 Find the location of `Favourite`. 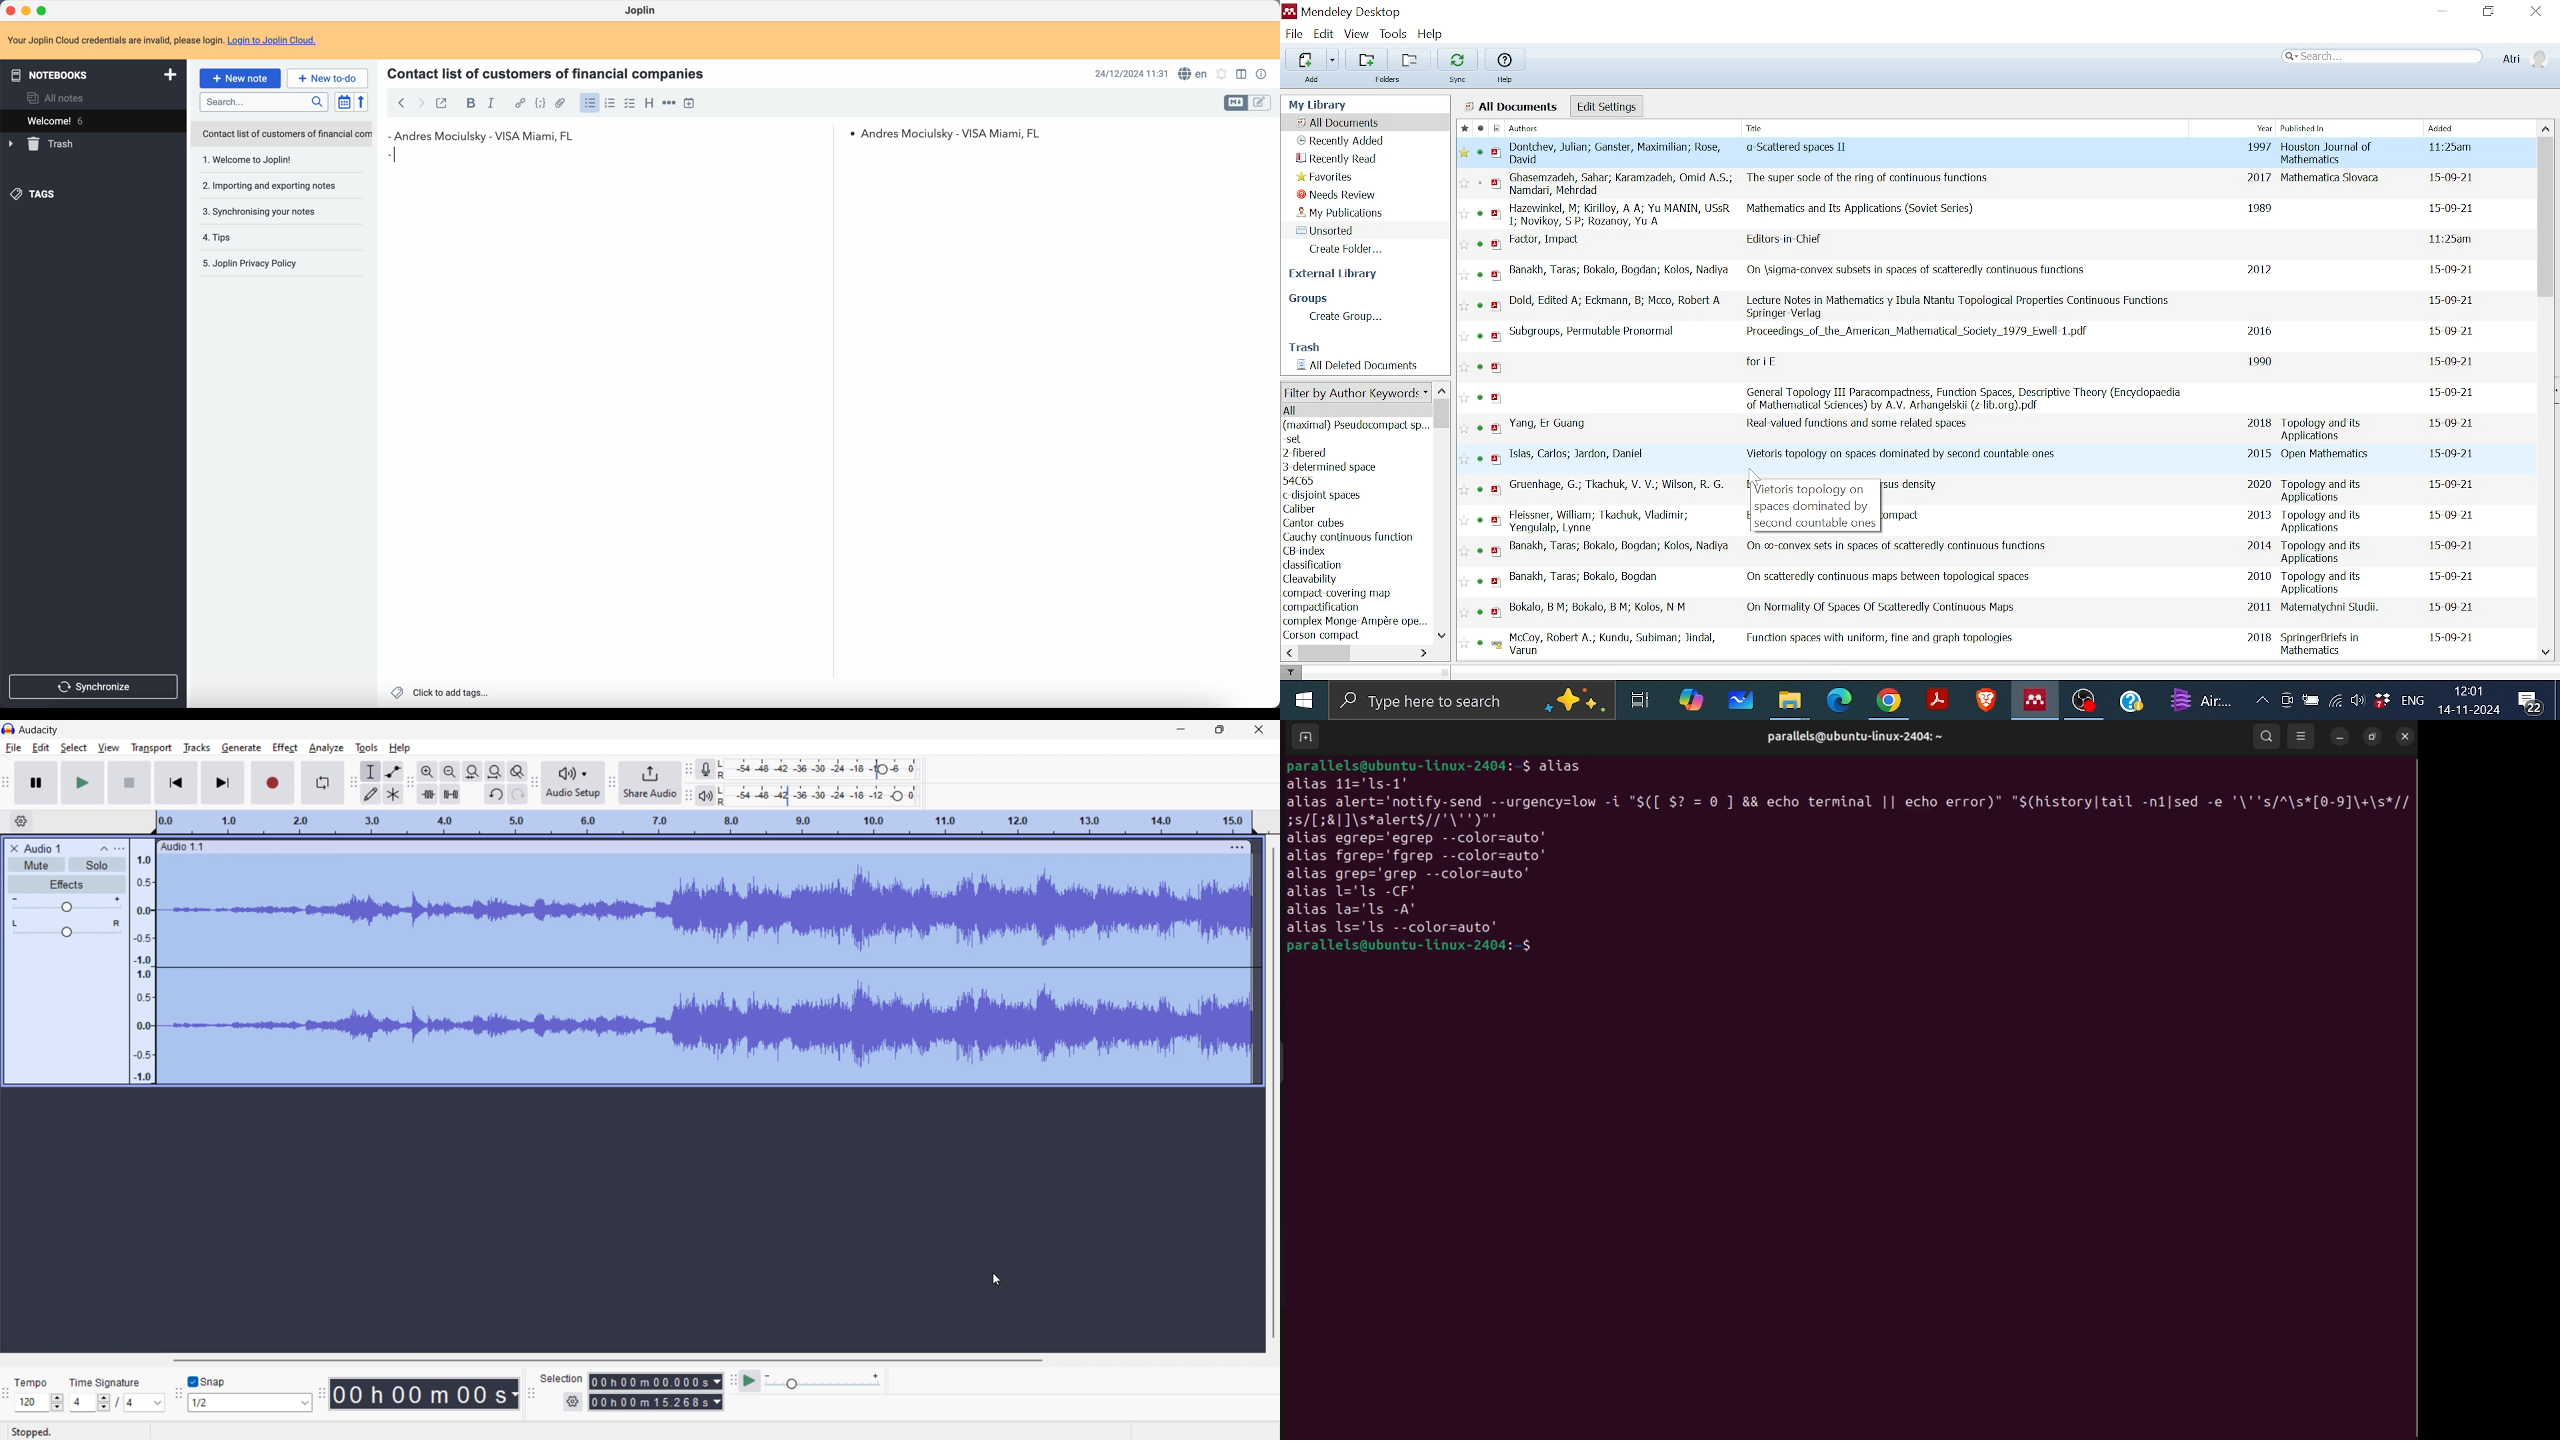

Favourite is located at coordinates (1464, 276).